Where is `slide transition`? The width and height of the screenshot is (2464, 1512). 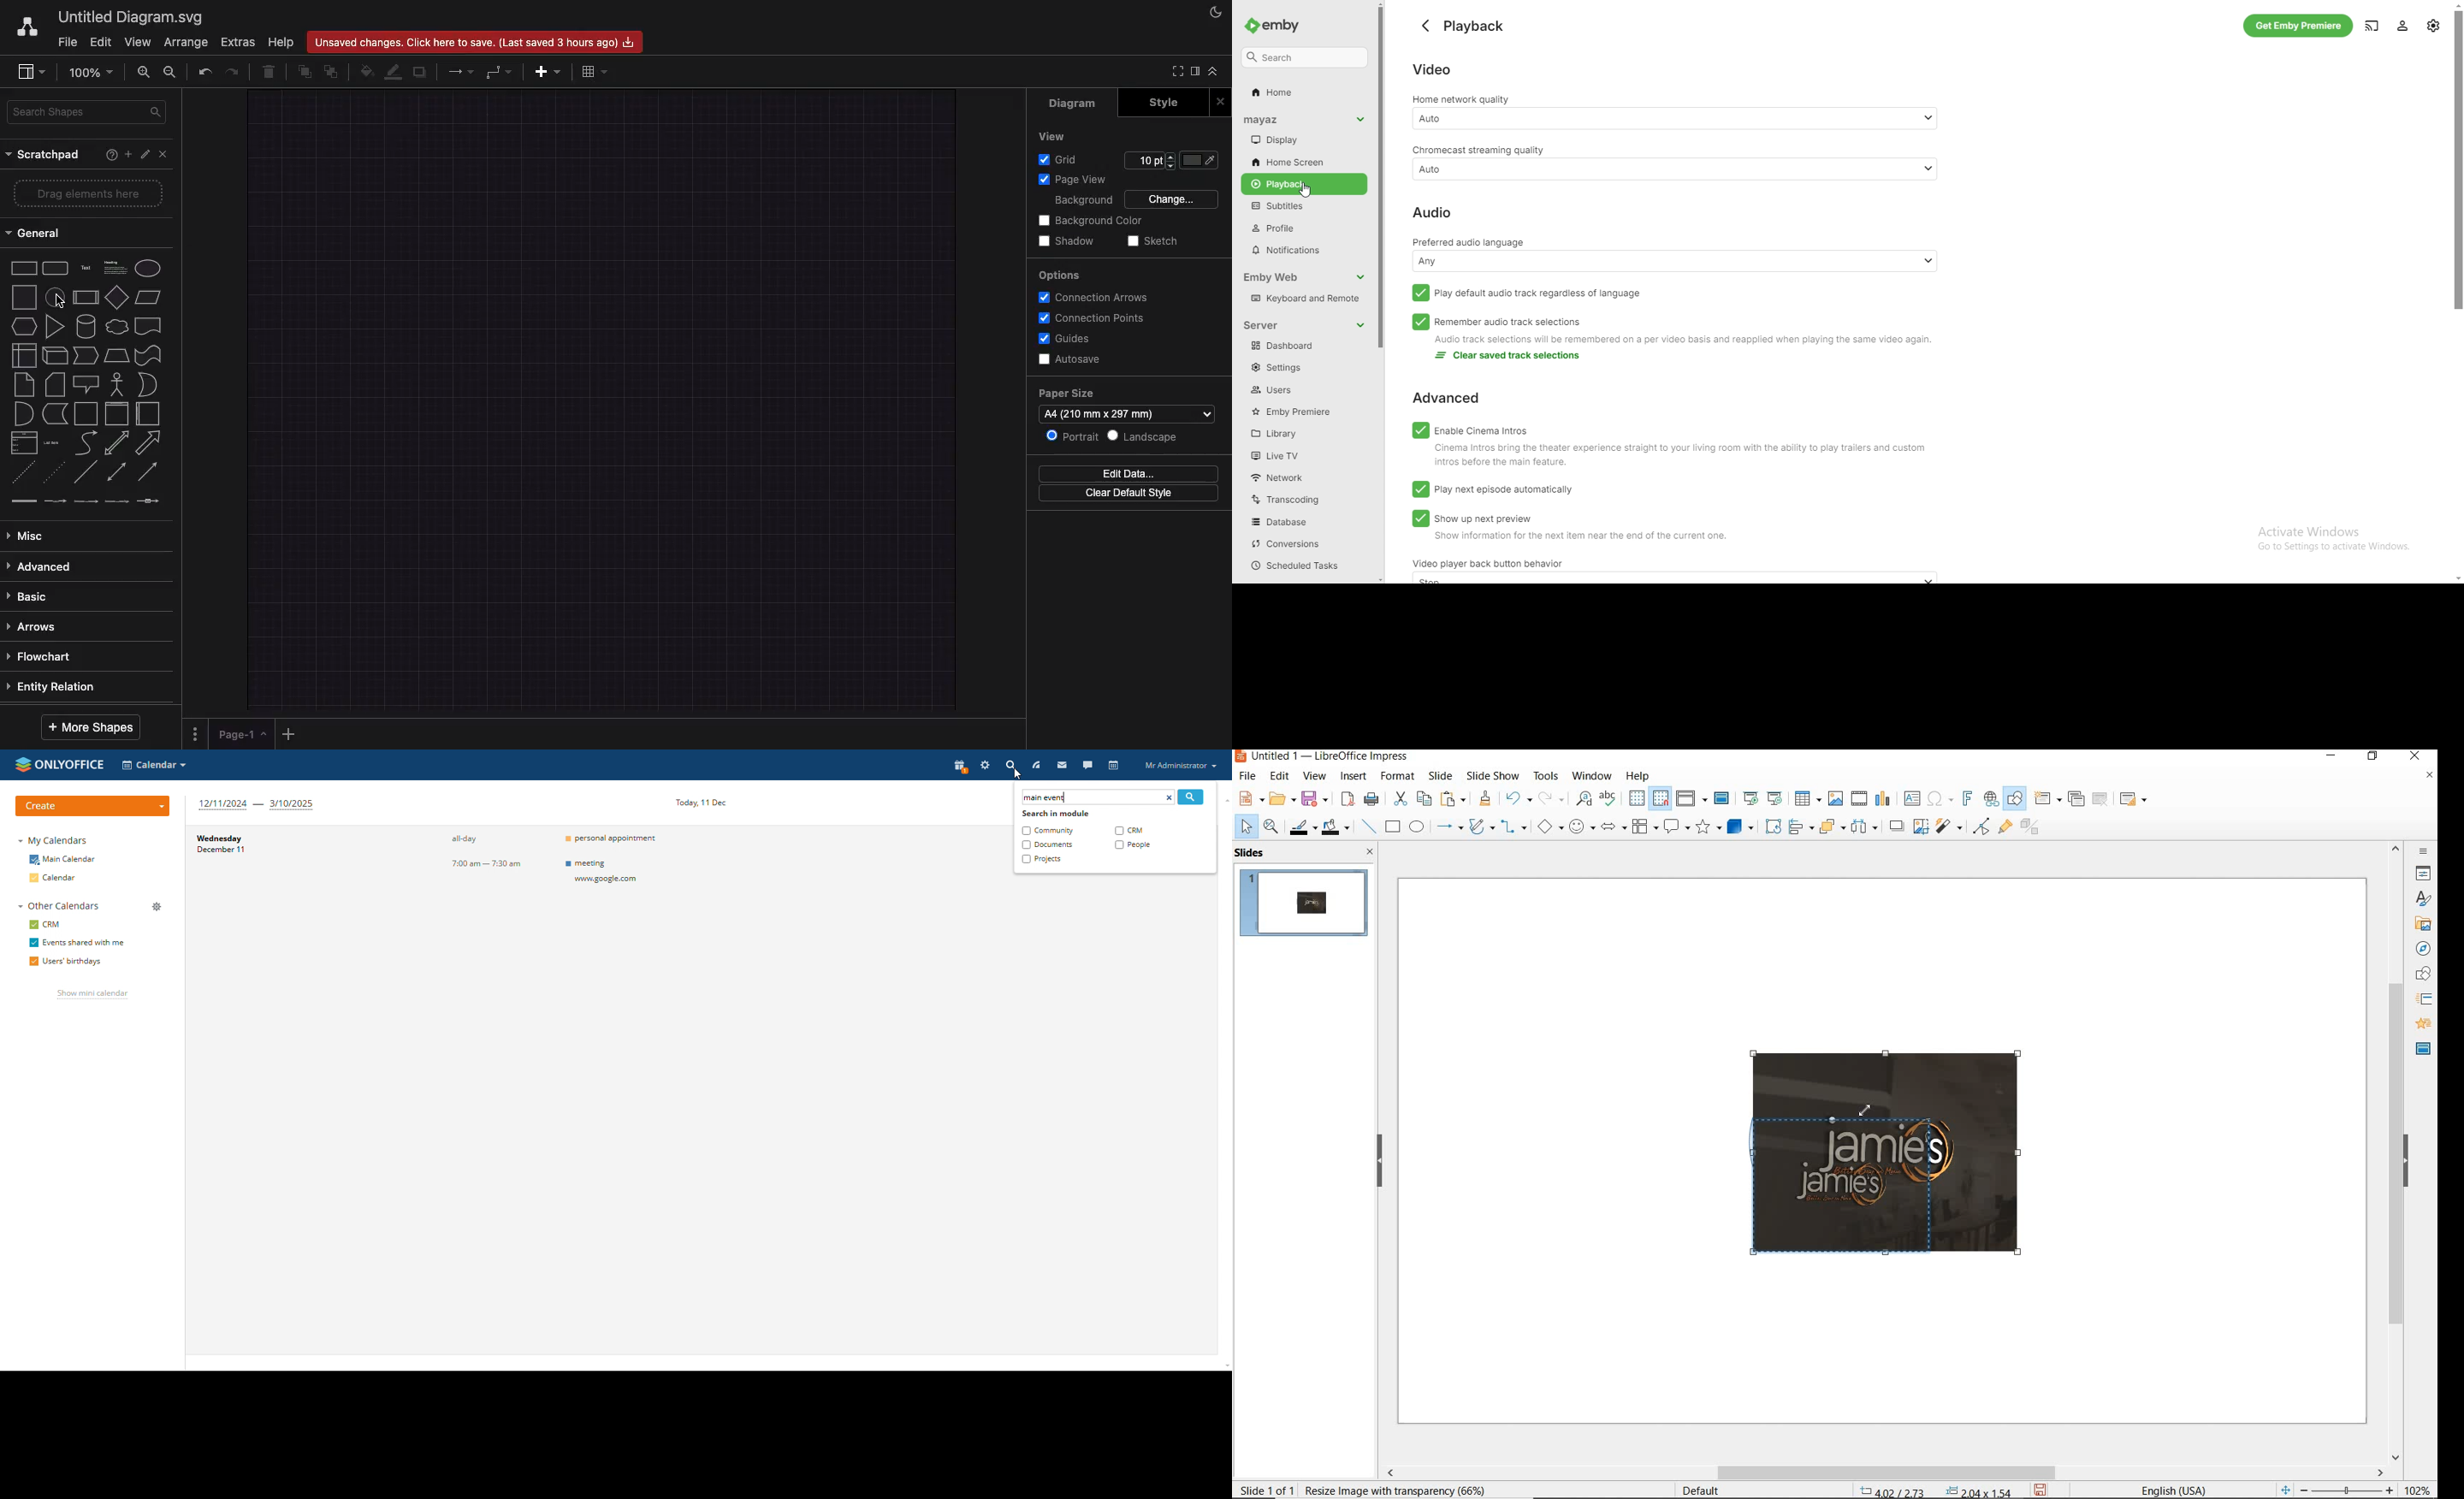 slide transition is located at coordinates (2424, 999).